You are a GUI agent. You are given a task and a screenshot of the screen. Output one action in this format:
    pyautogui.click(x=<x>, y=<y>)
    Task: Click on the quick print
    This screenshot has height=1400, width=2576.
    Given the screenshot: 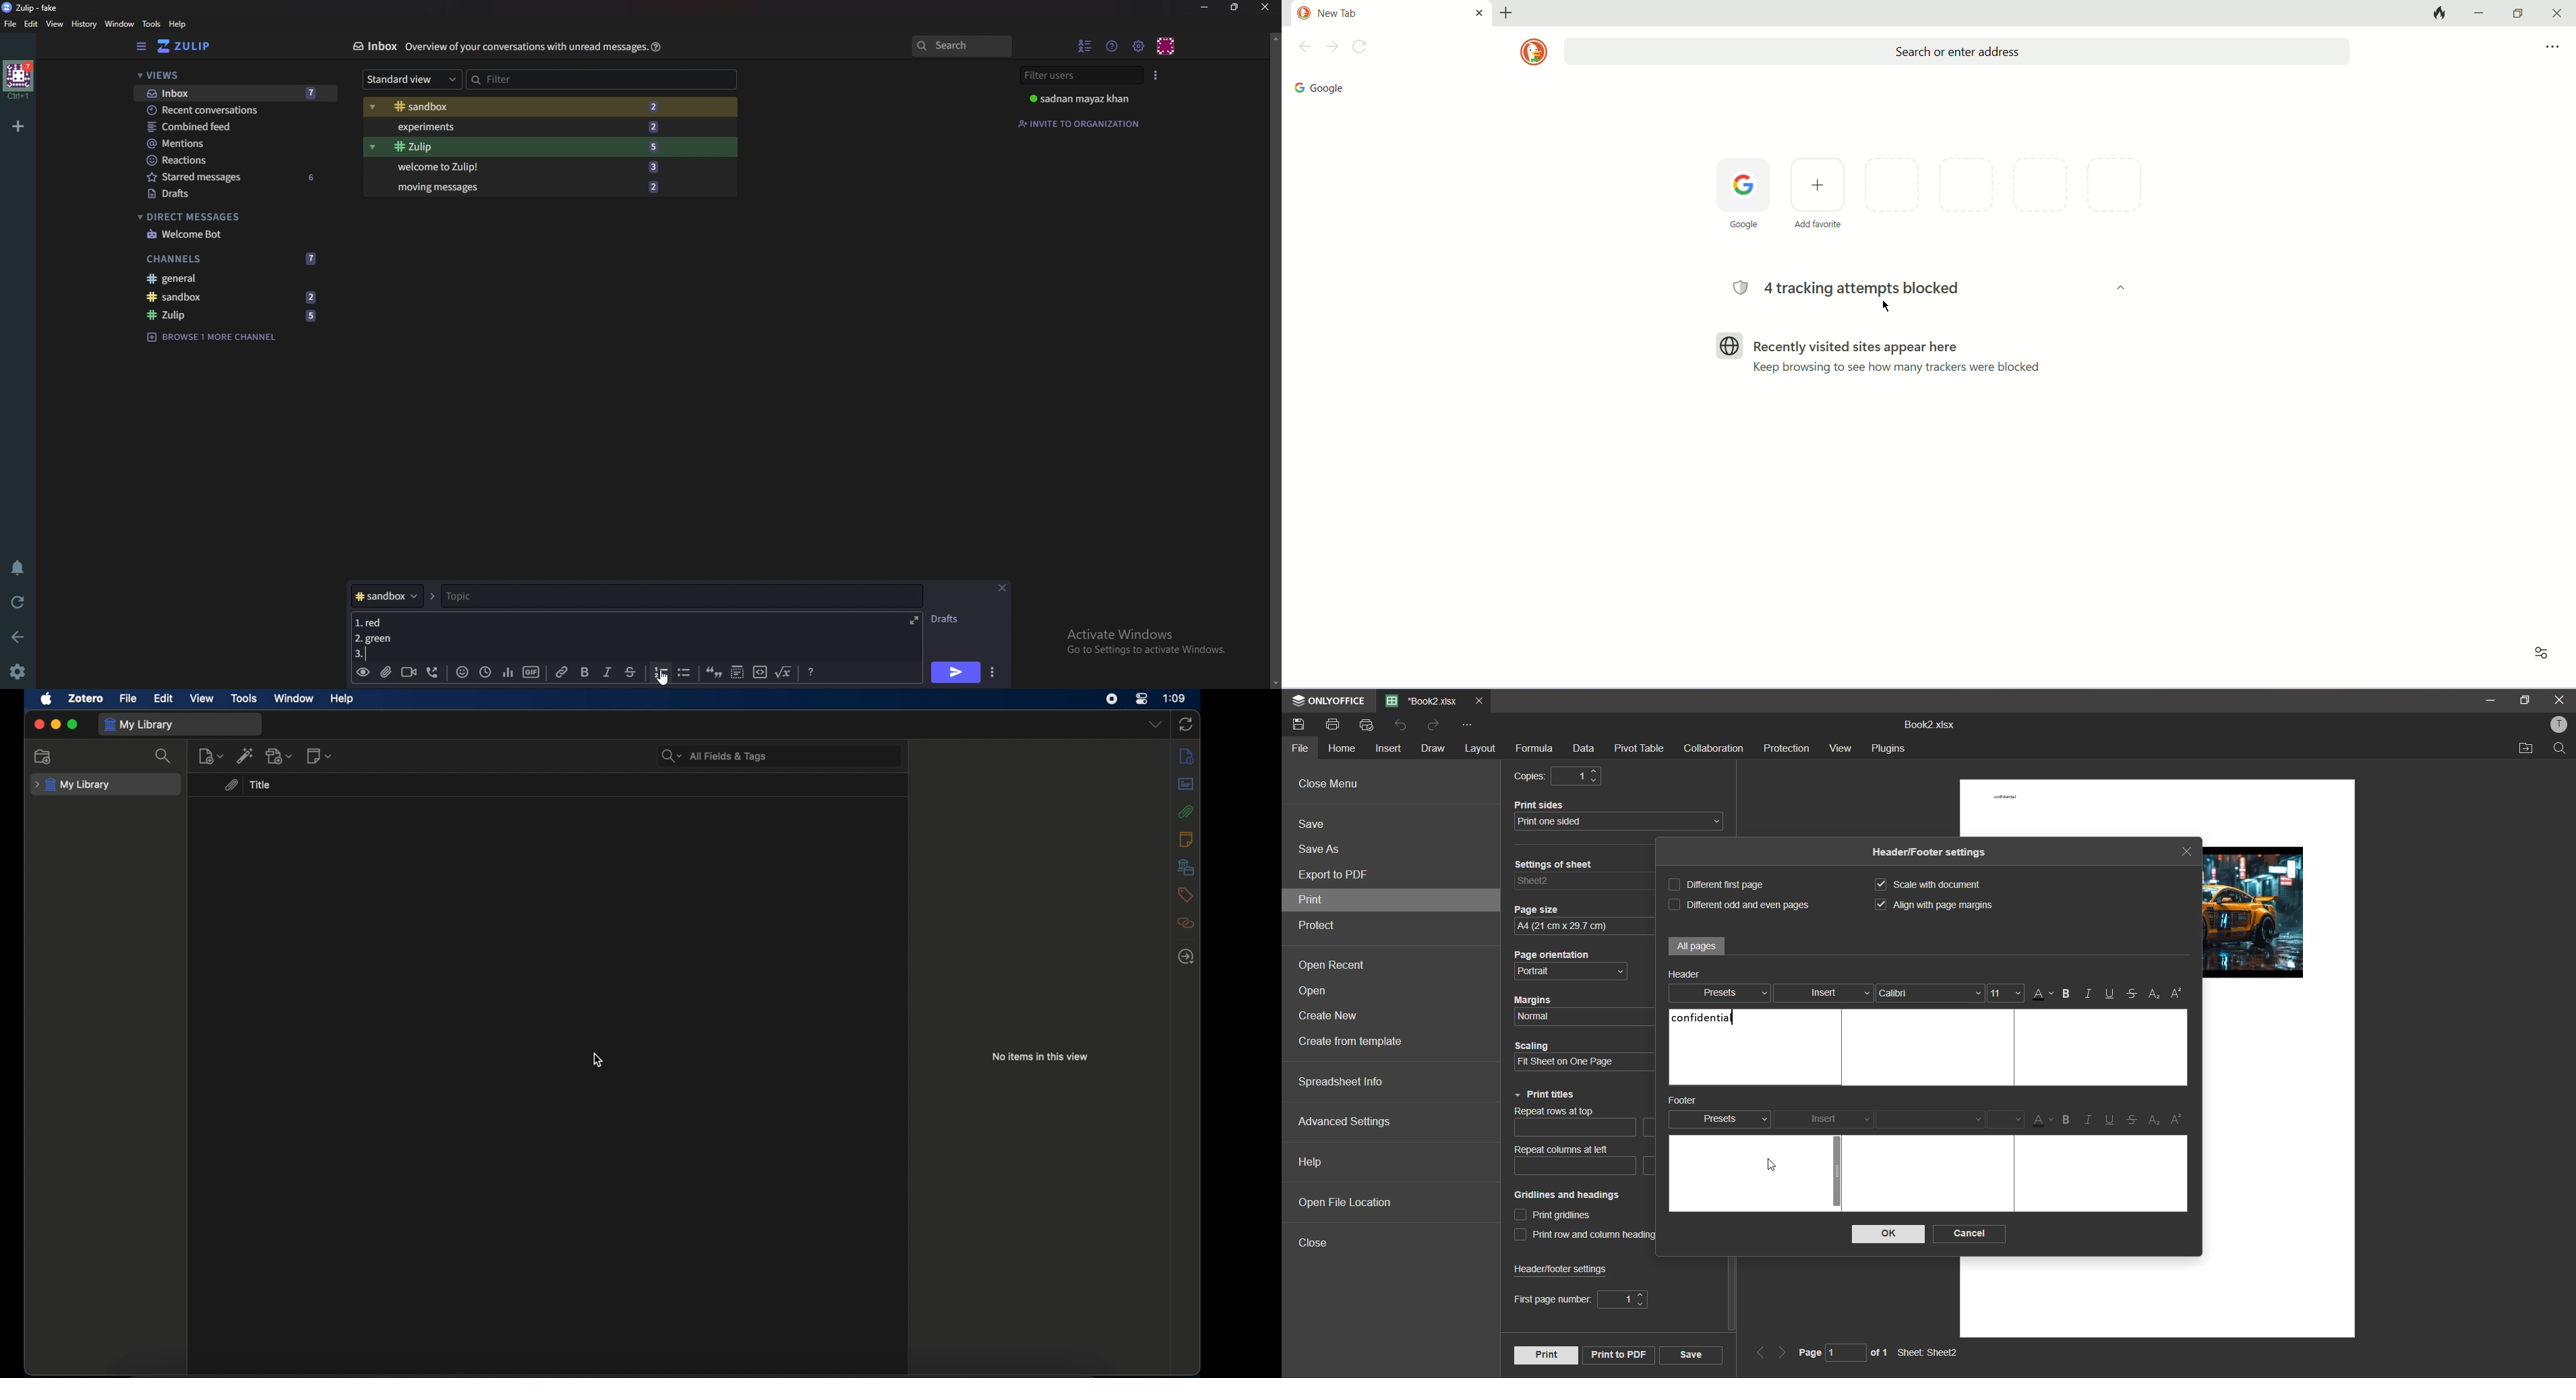 What is the action you would take?
    pyautogui.click(x=1371, y=726)
    